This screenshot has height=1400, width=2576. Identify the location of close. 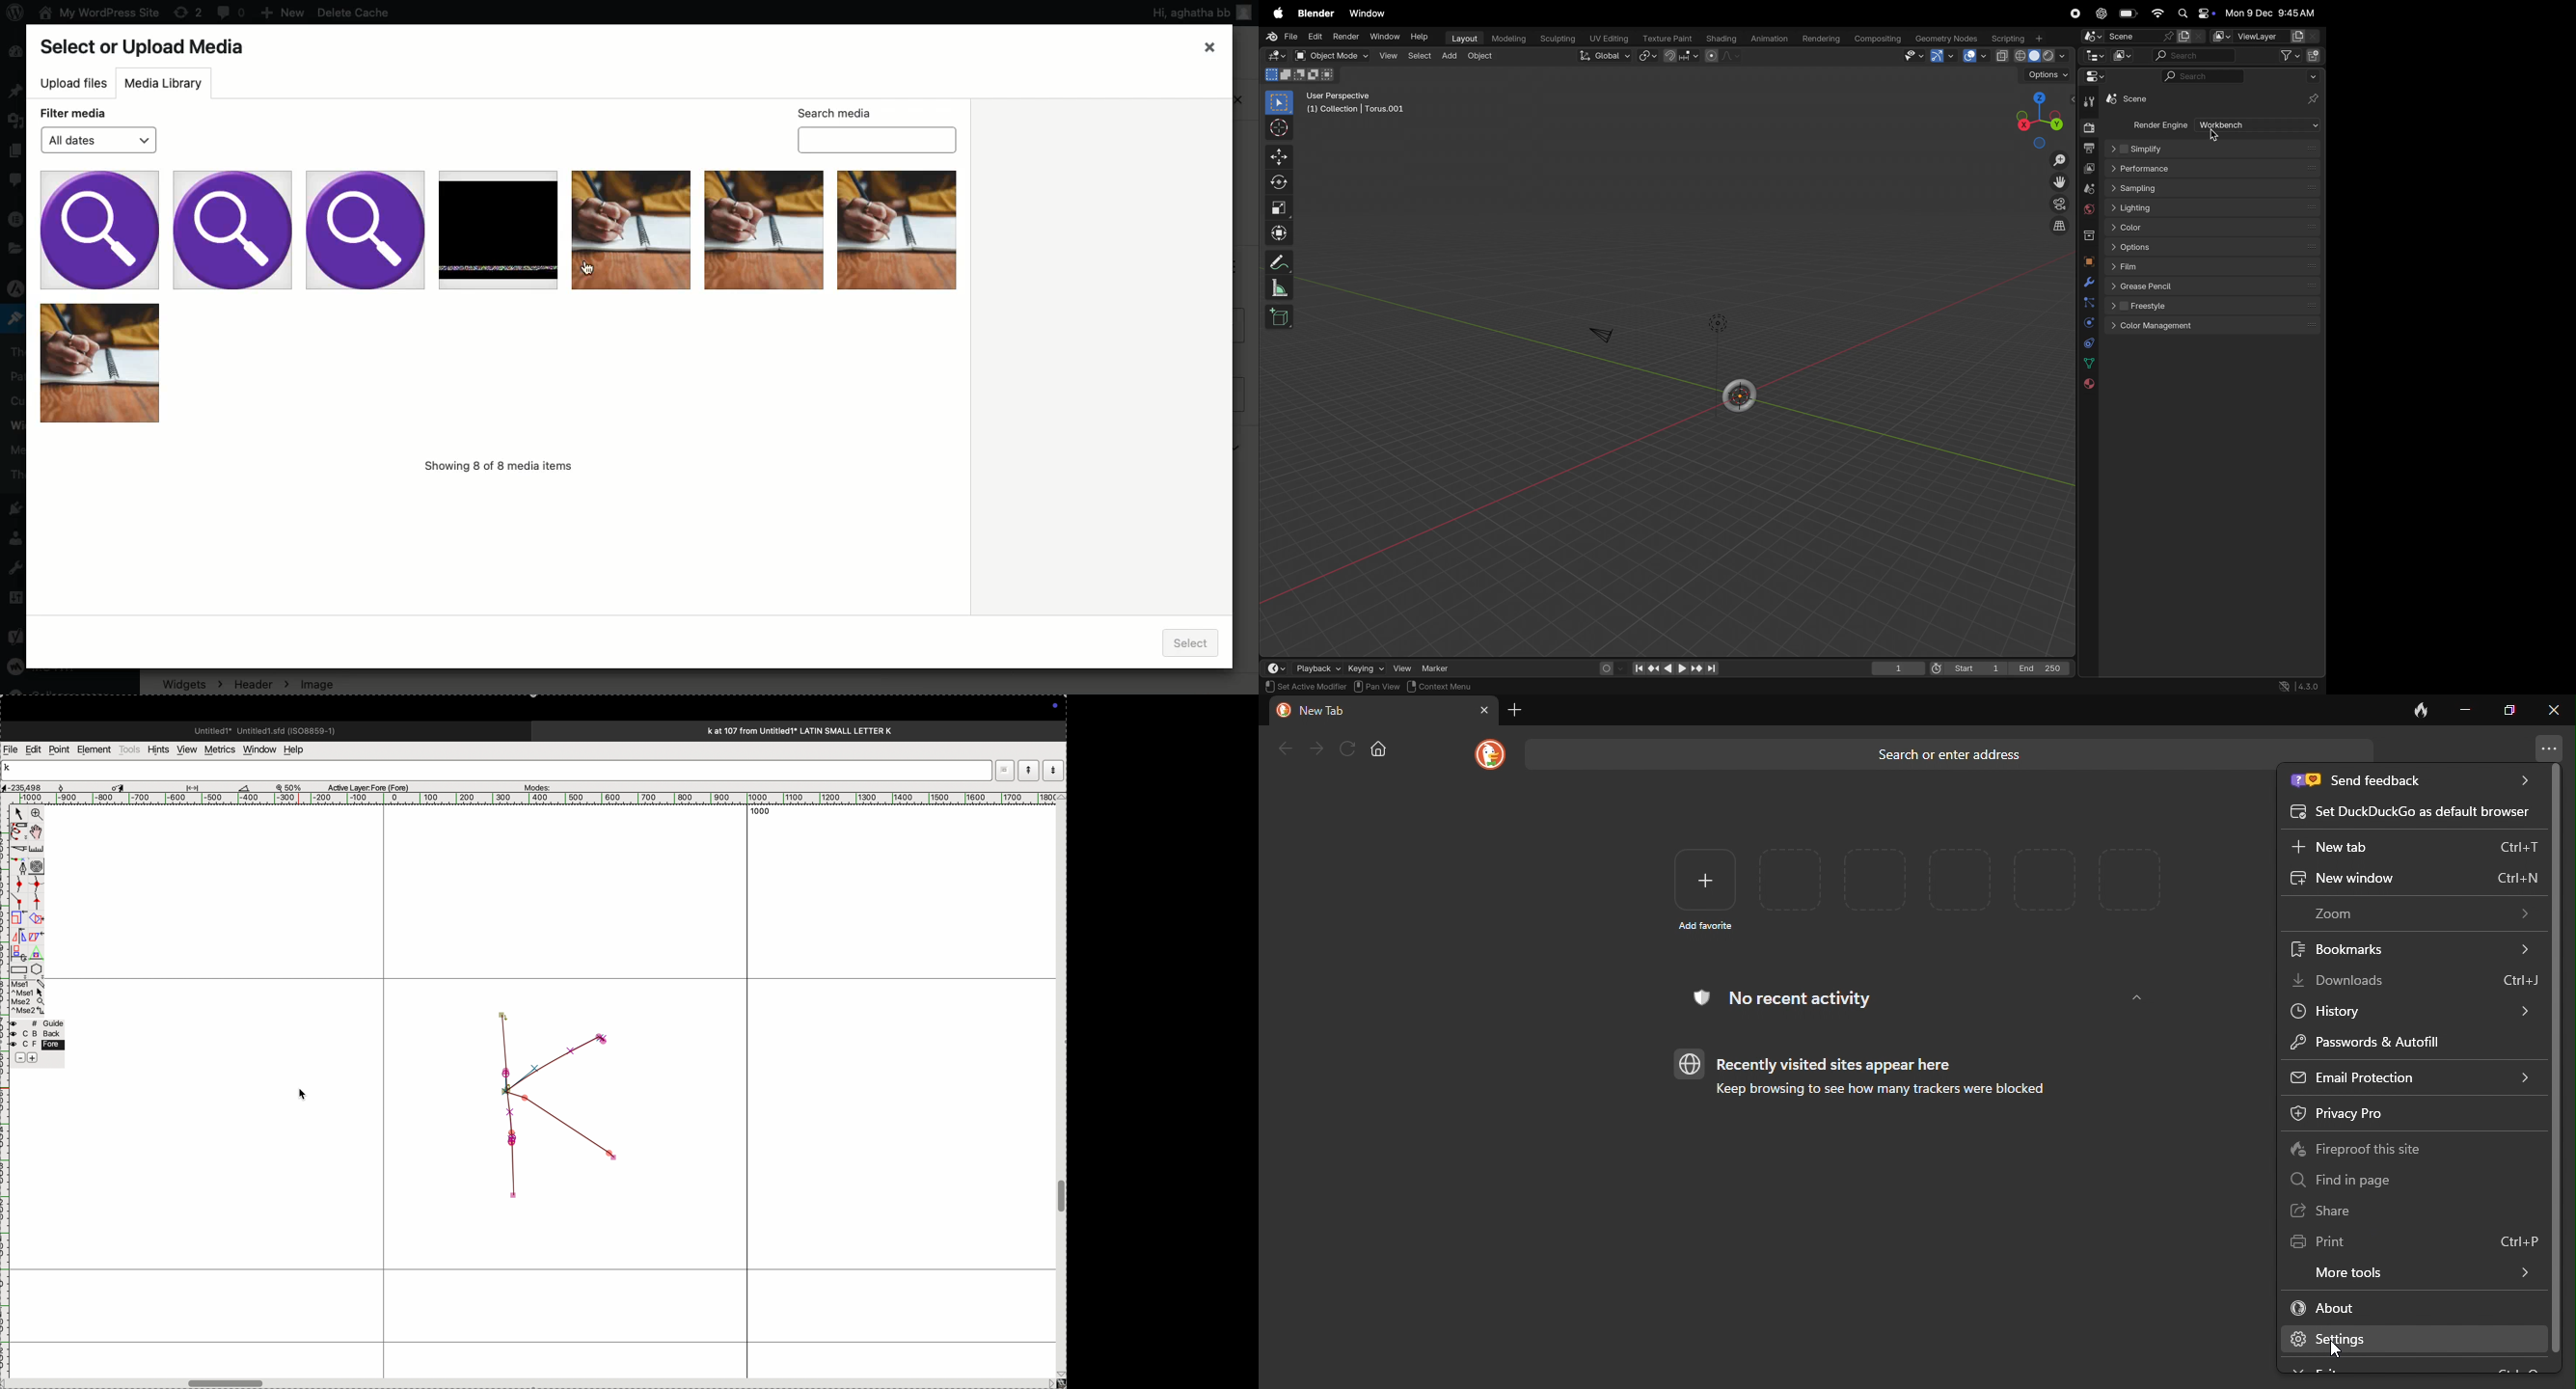
(2553, 709).